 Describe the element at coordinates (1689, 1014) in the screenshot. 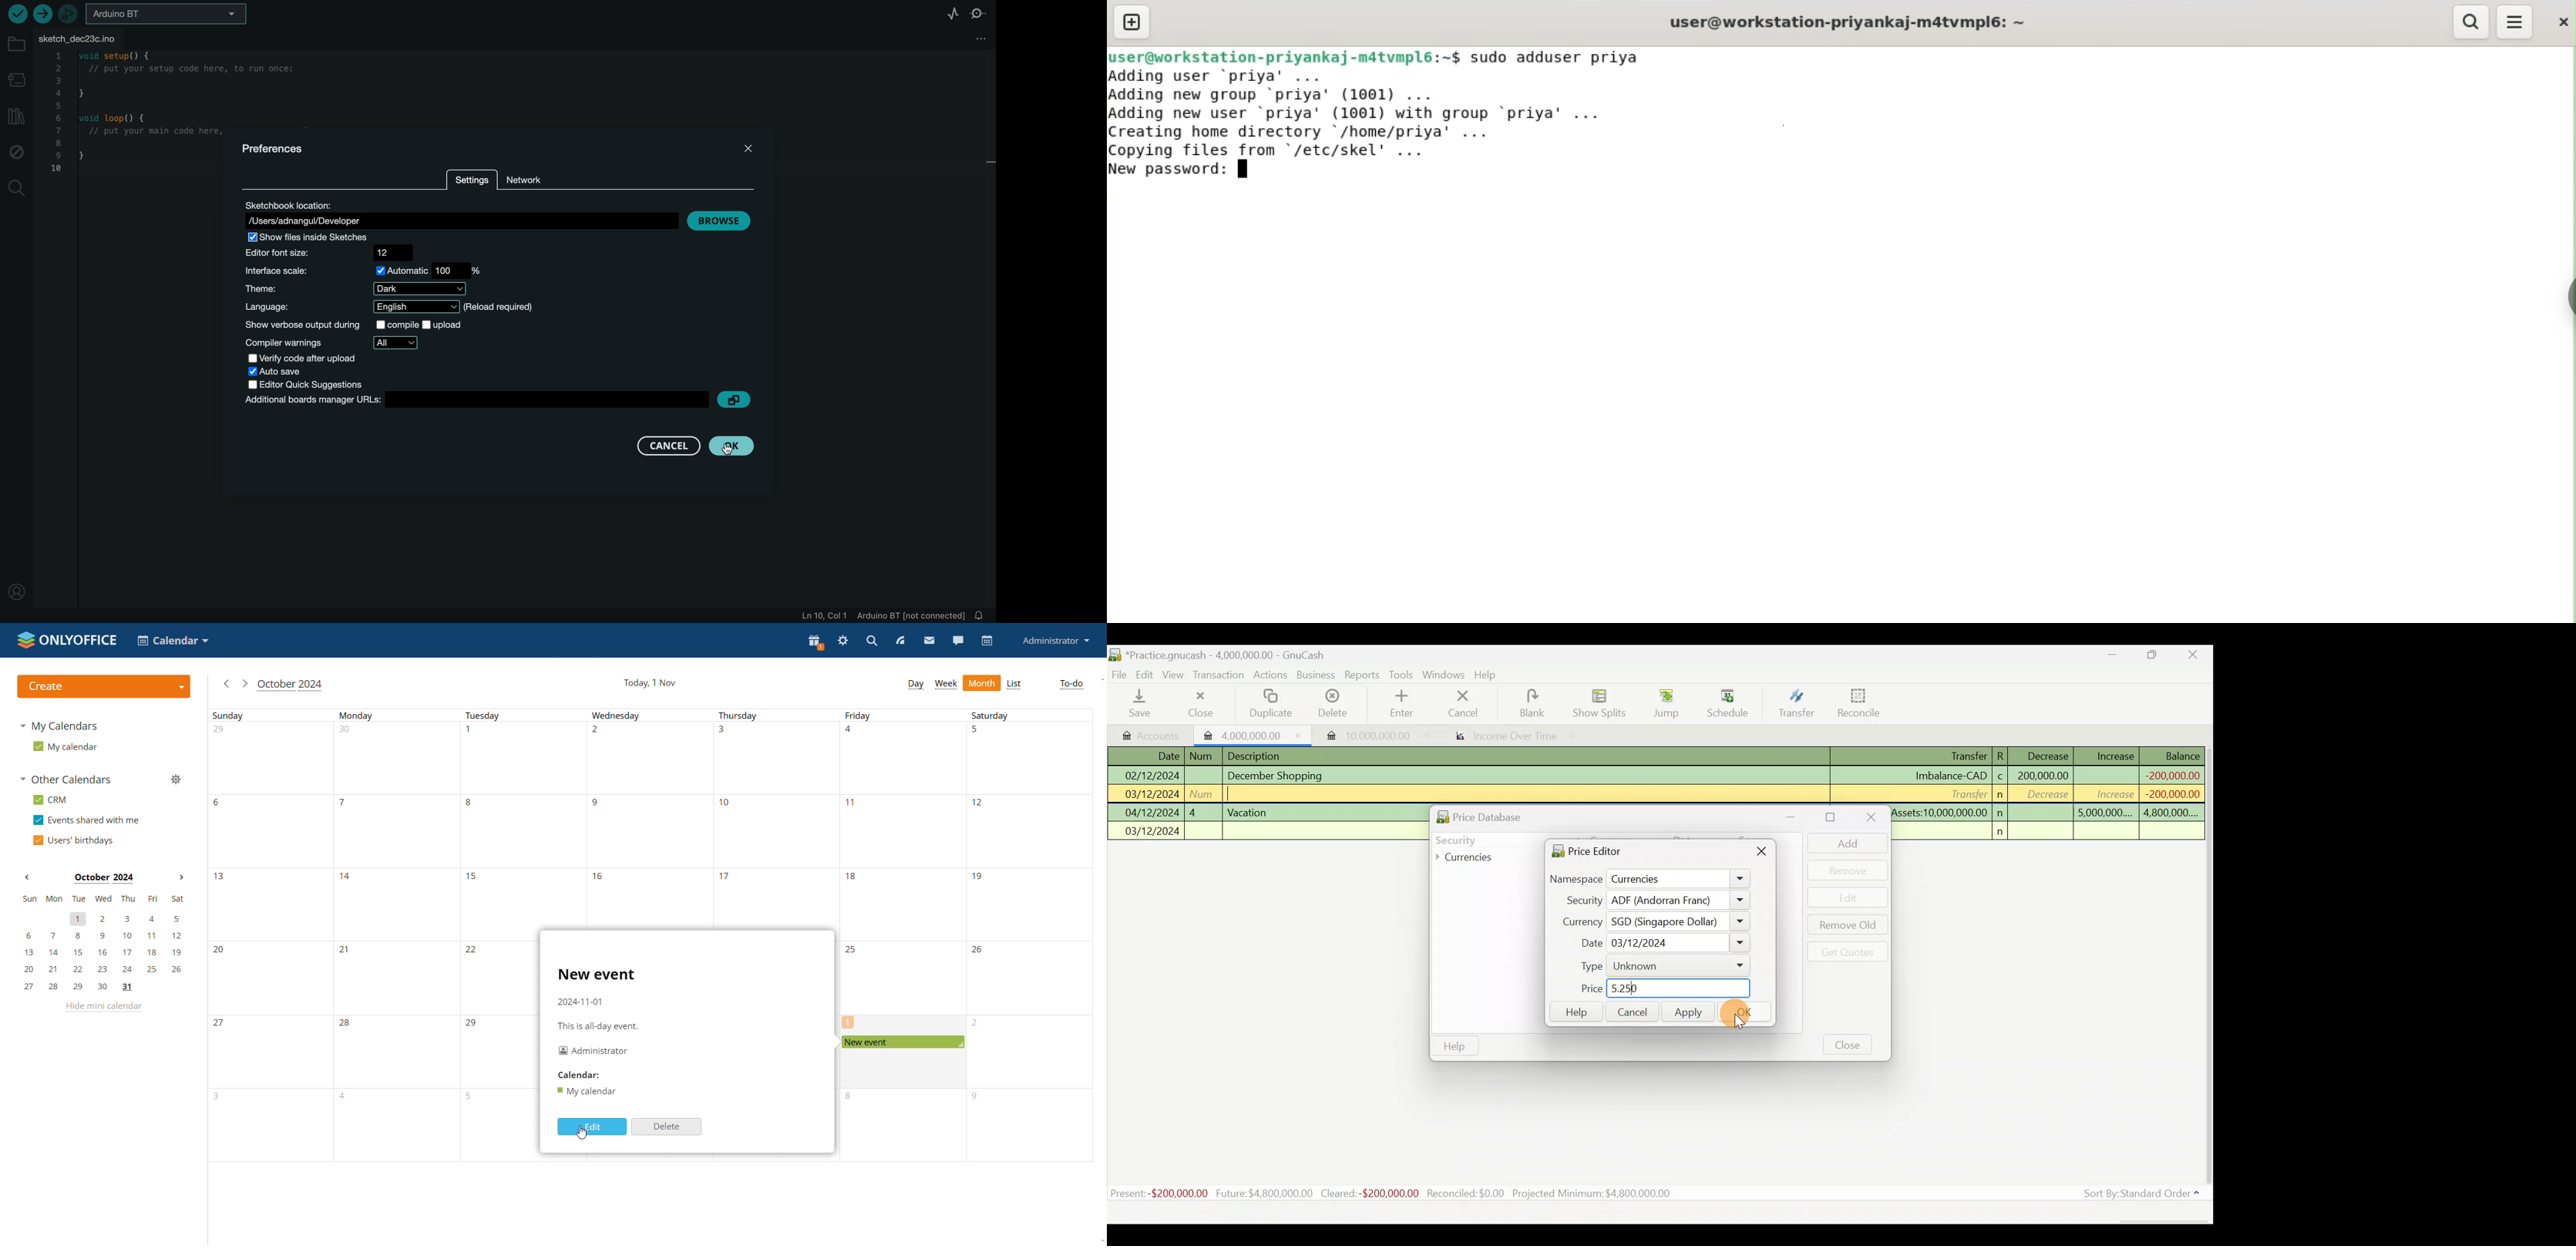

I see `Apply` at that location.